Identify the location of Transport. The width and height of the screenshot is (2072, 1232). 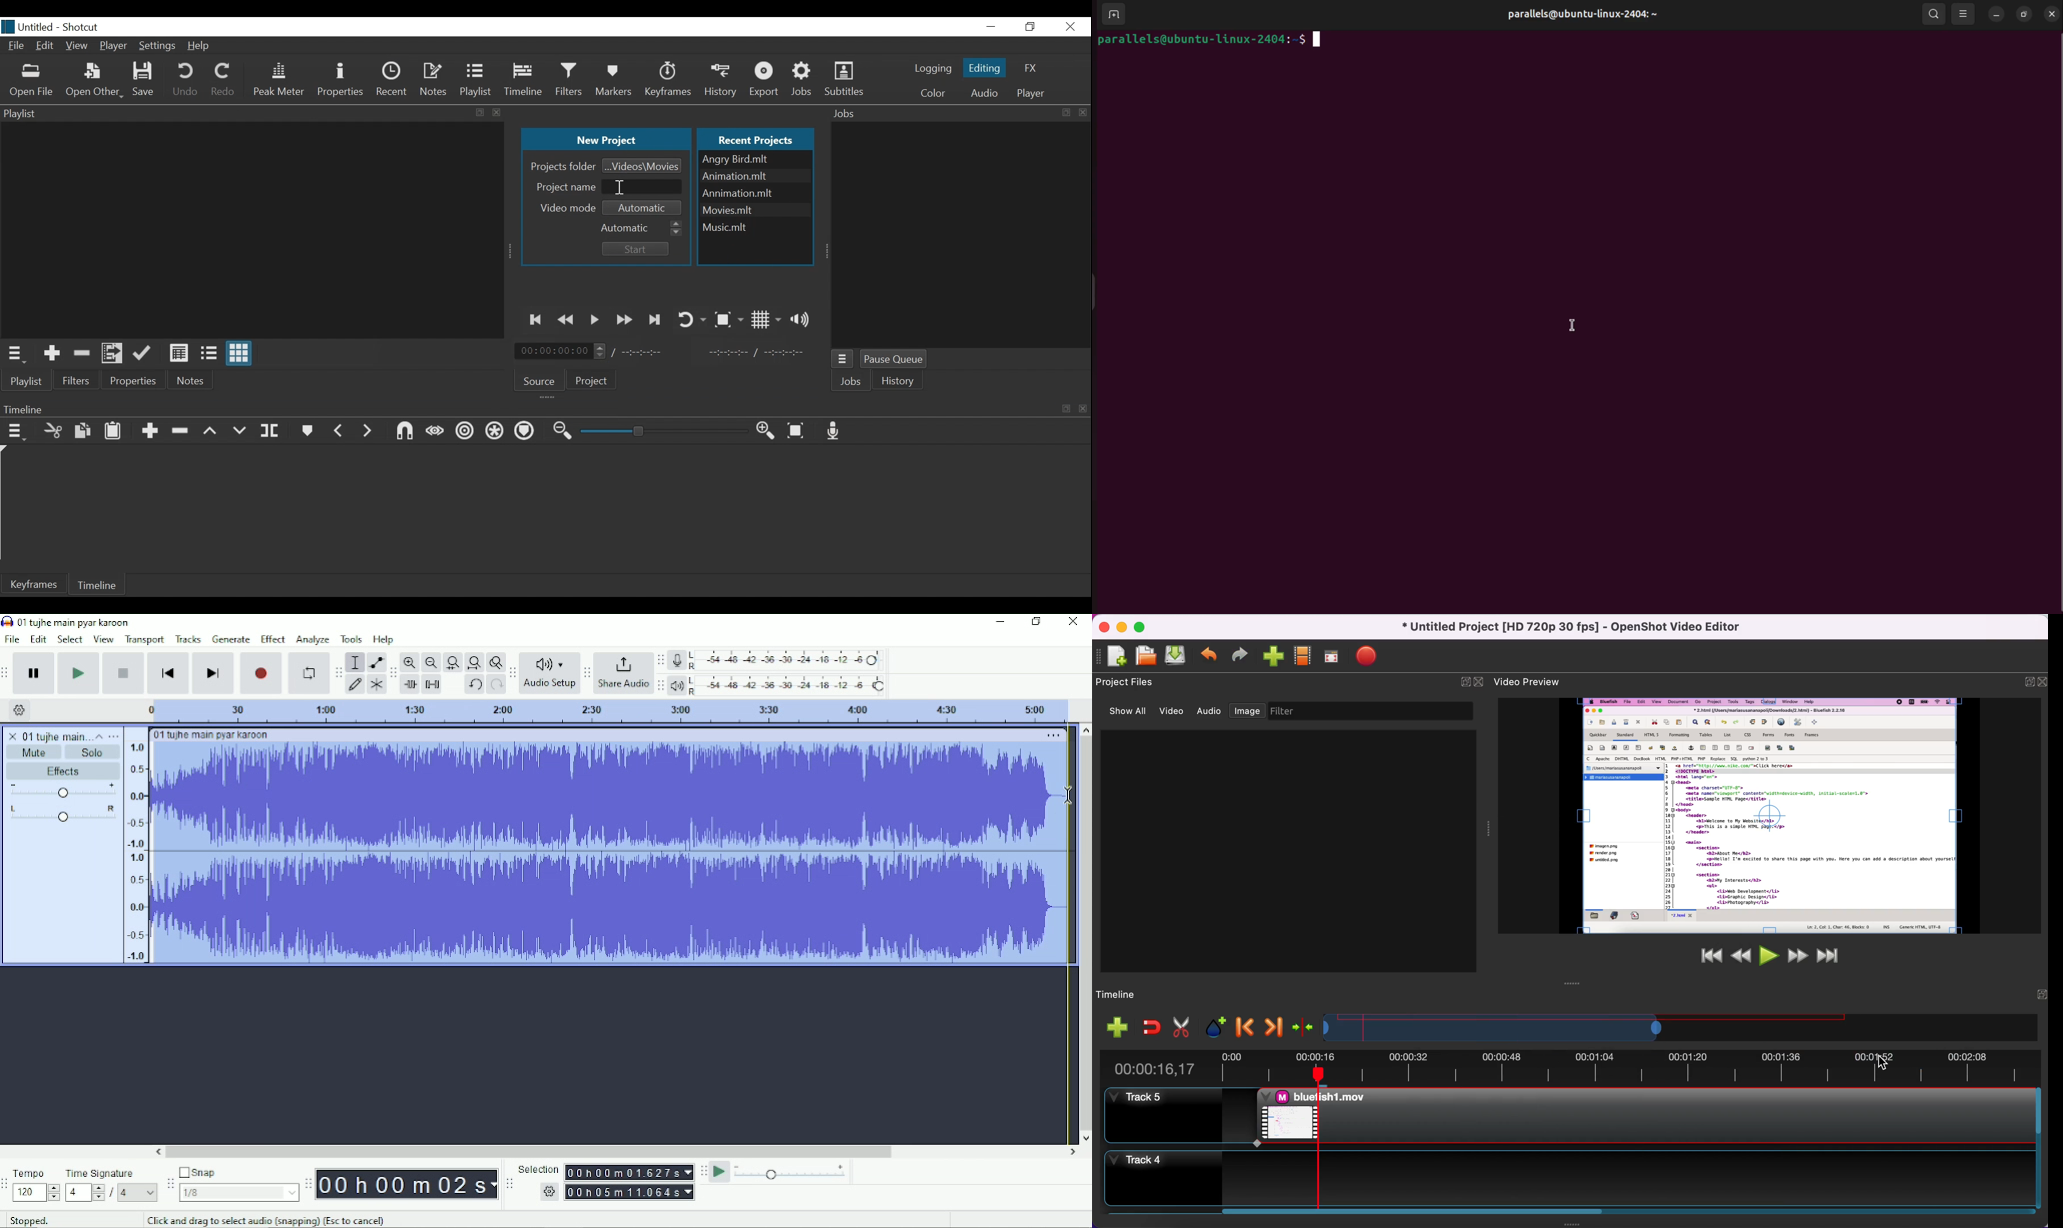
(145, 640).